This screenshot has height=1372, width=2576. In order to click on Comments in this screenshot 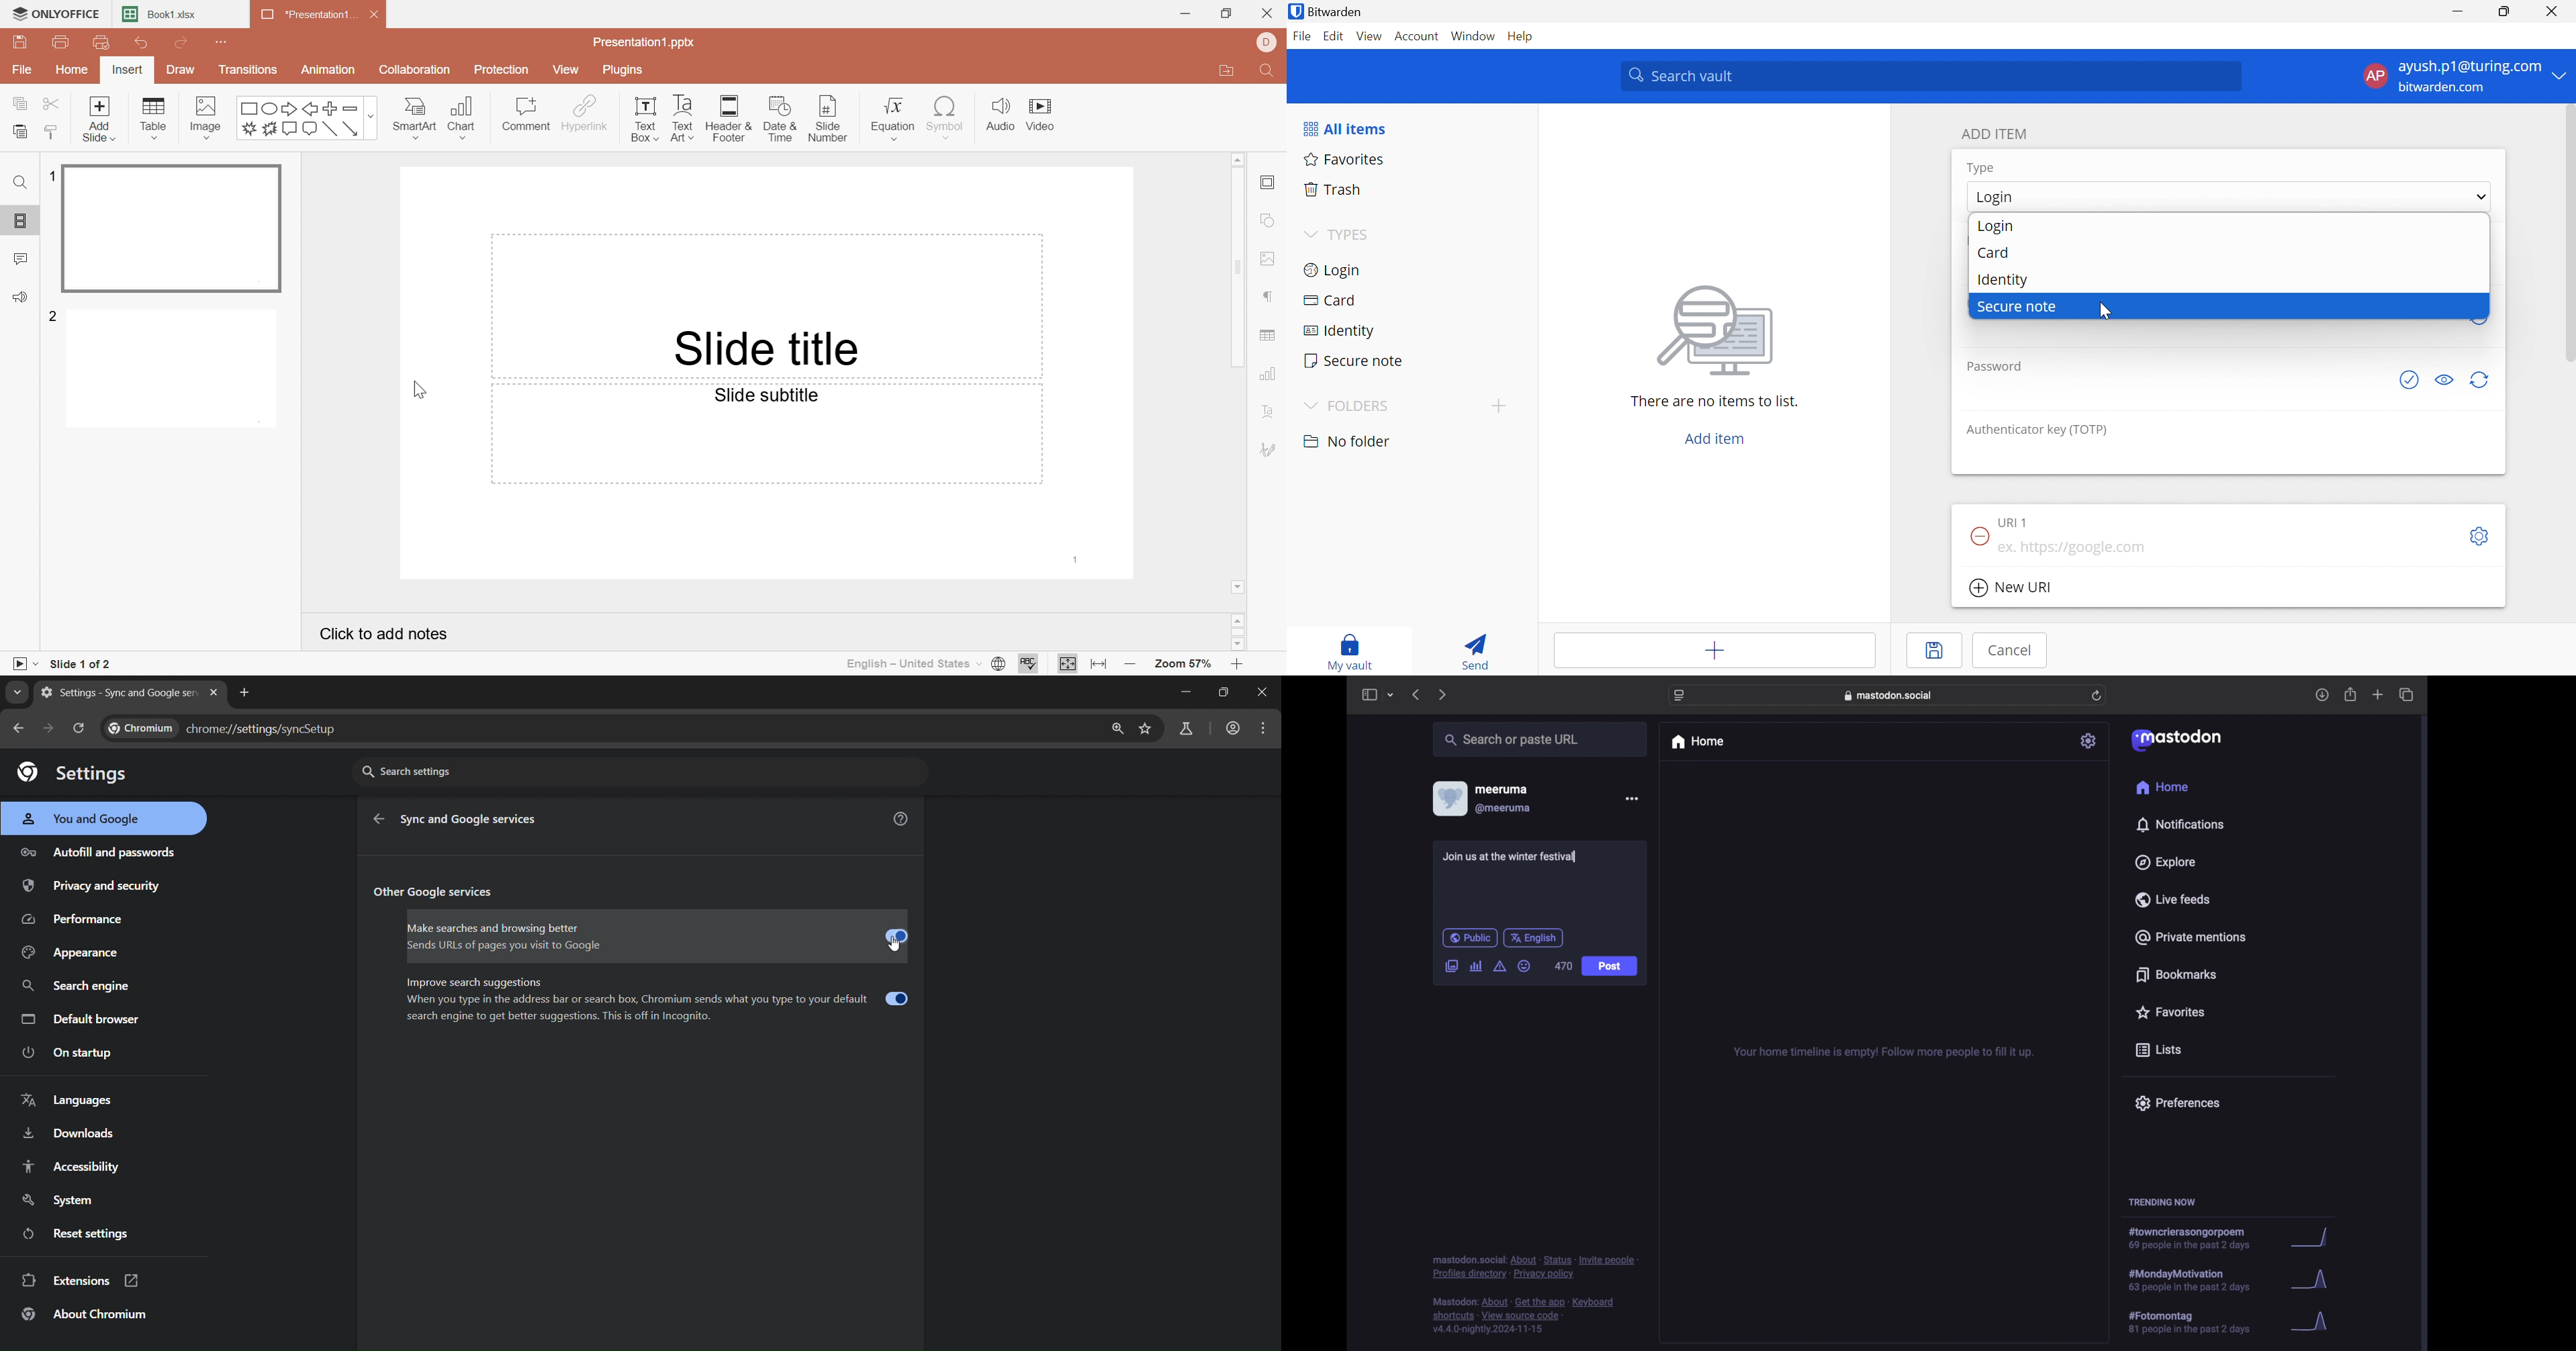, I will do `click(21, 259)`.